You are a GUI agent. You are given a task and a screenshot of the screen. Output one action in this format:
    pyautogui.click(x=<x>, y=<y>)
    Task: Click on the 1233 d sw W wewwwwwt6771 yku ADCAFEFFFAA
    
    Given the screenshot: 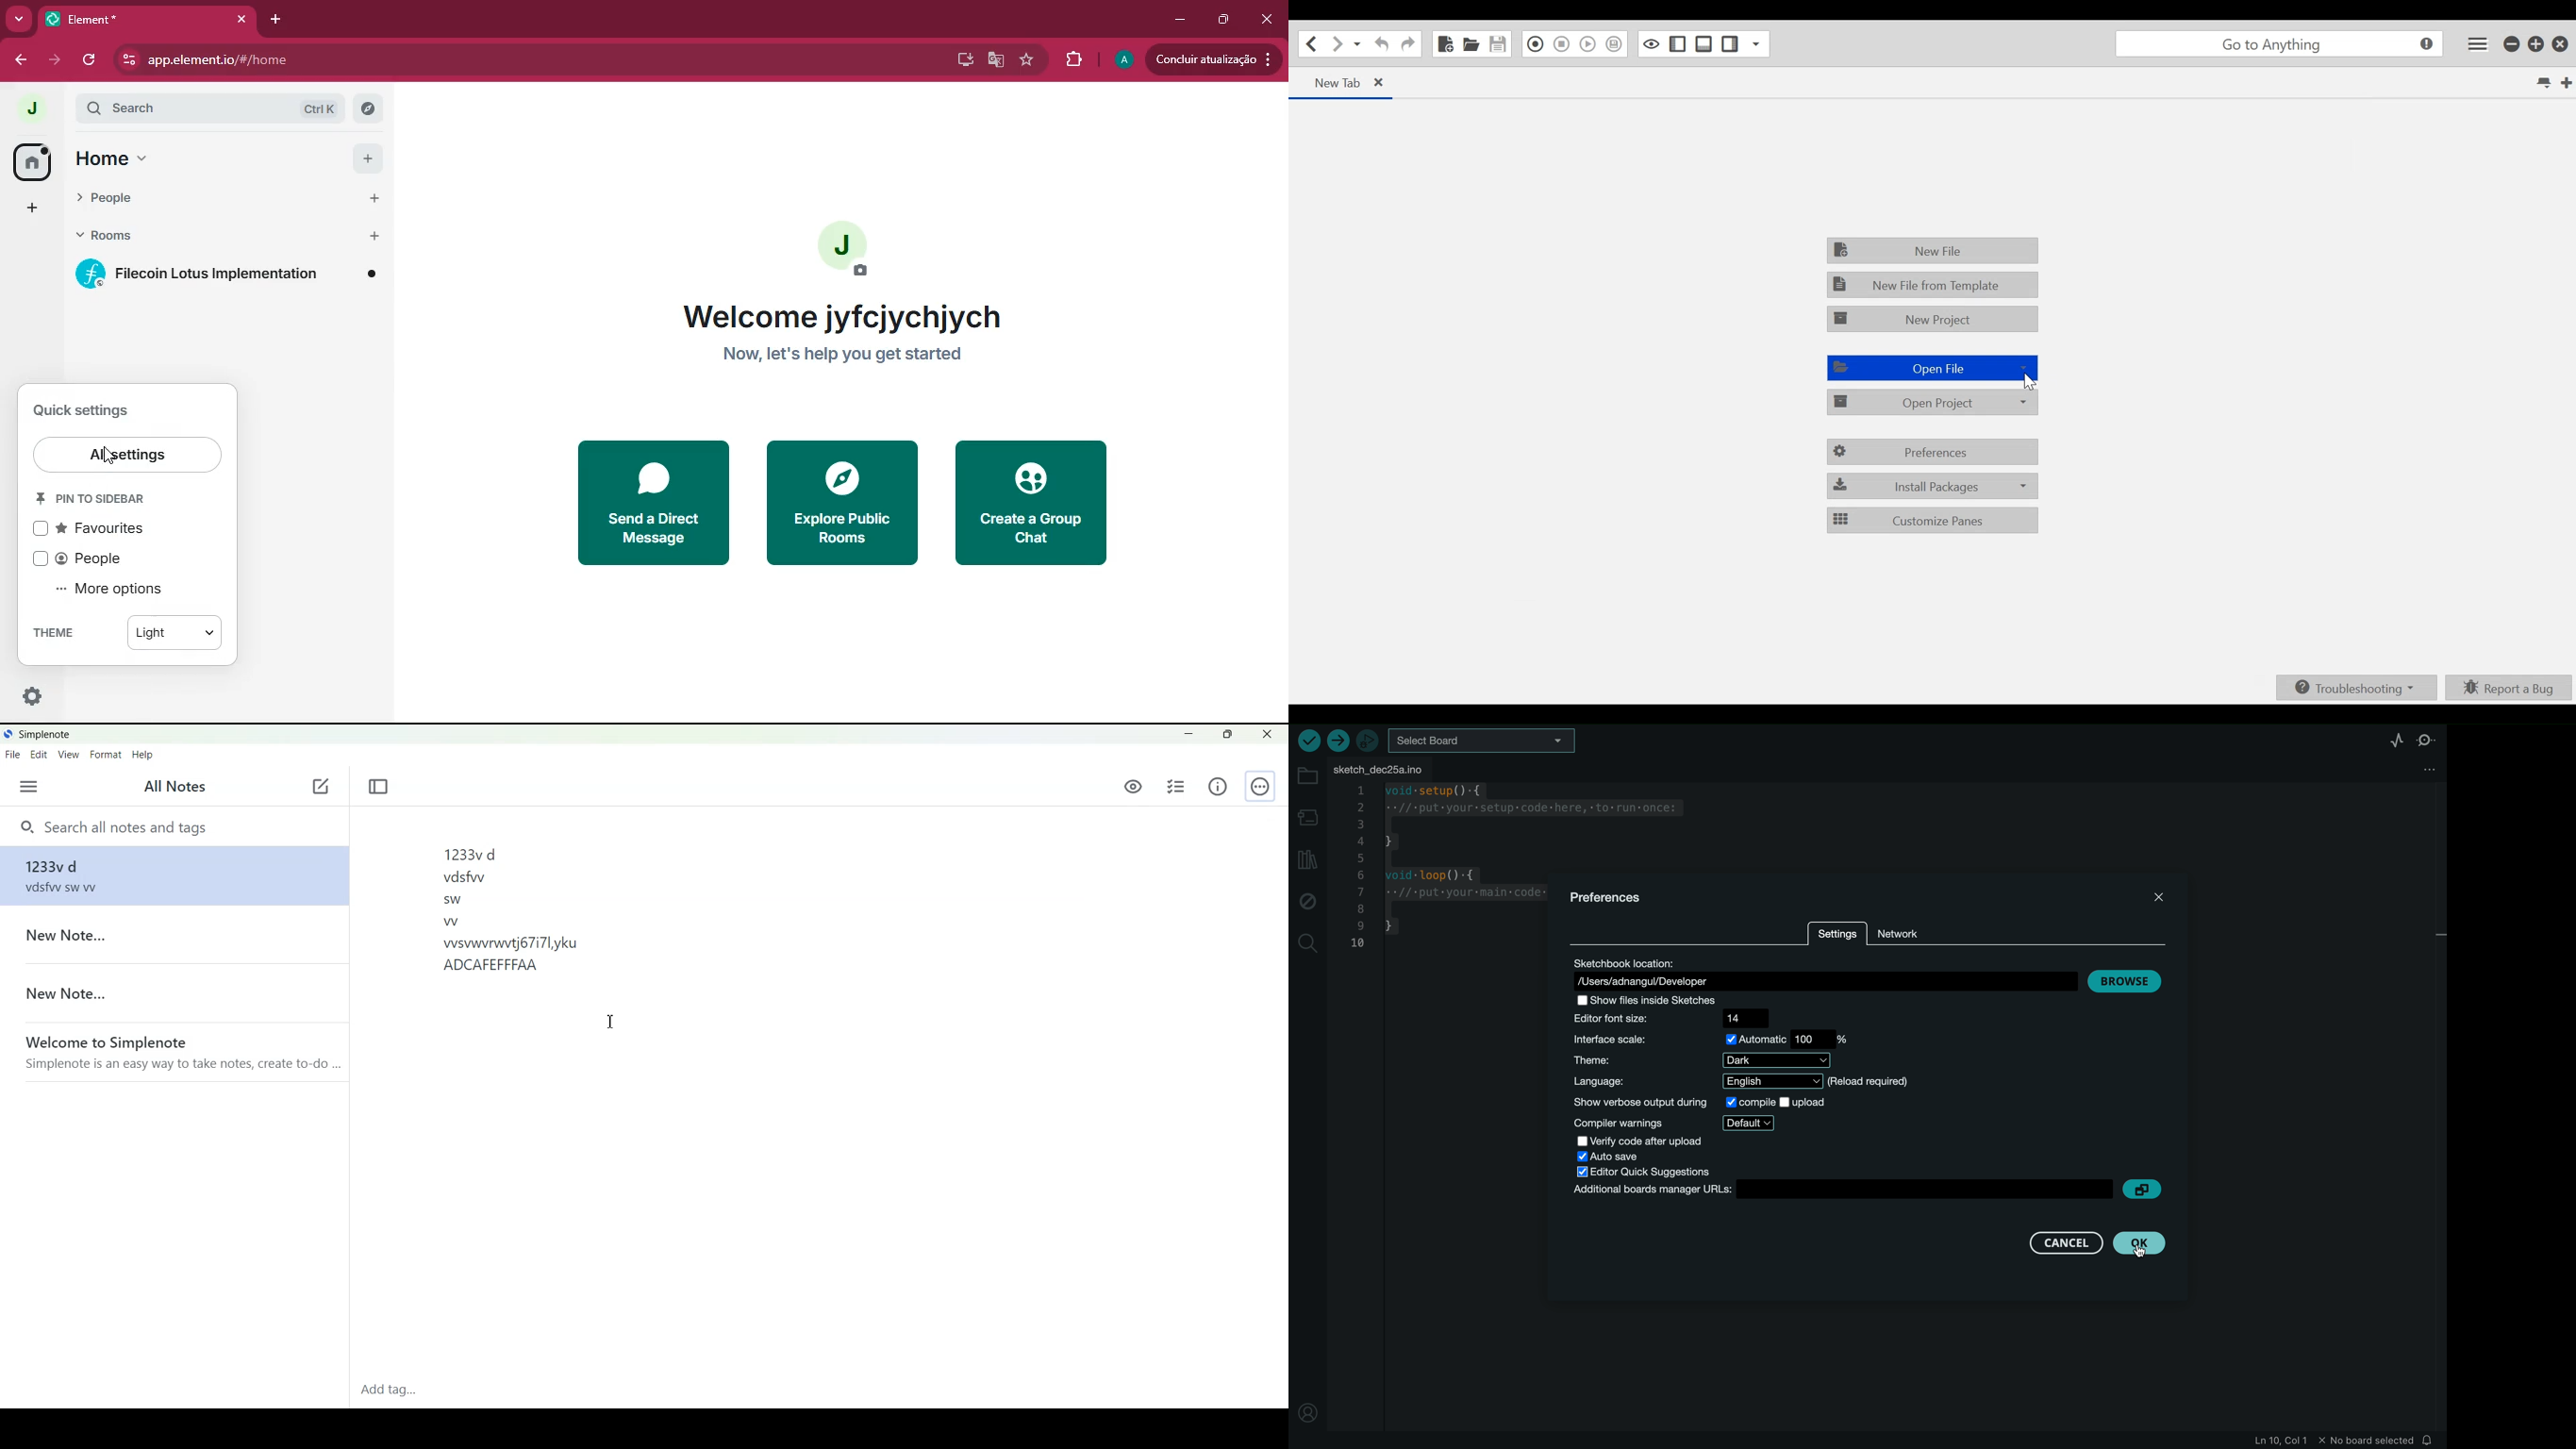 What is the action you would take?
    pyautogui.click(x=817, y=1096)
    